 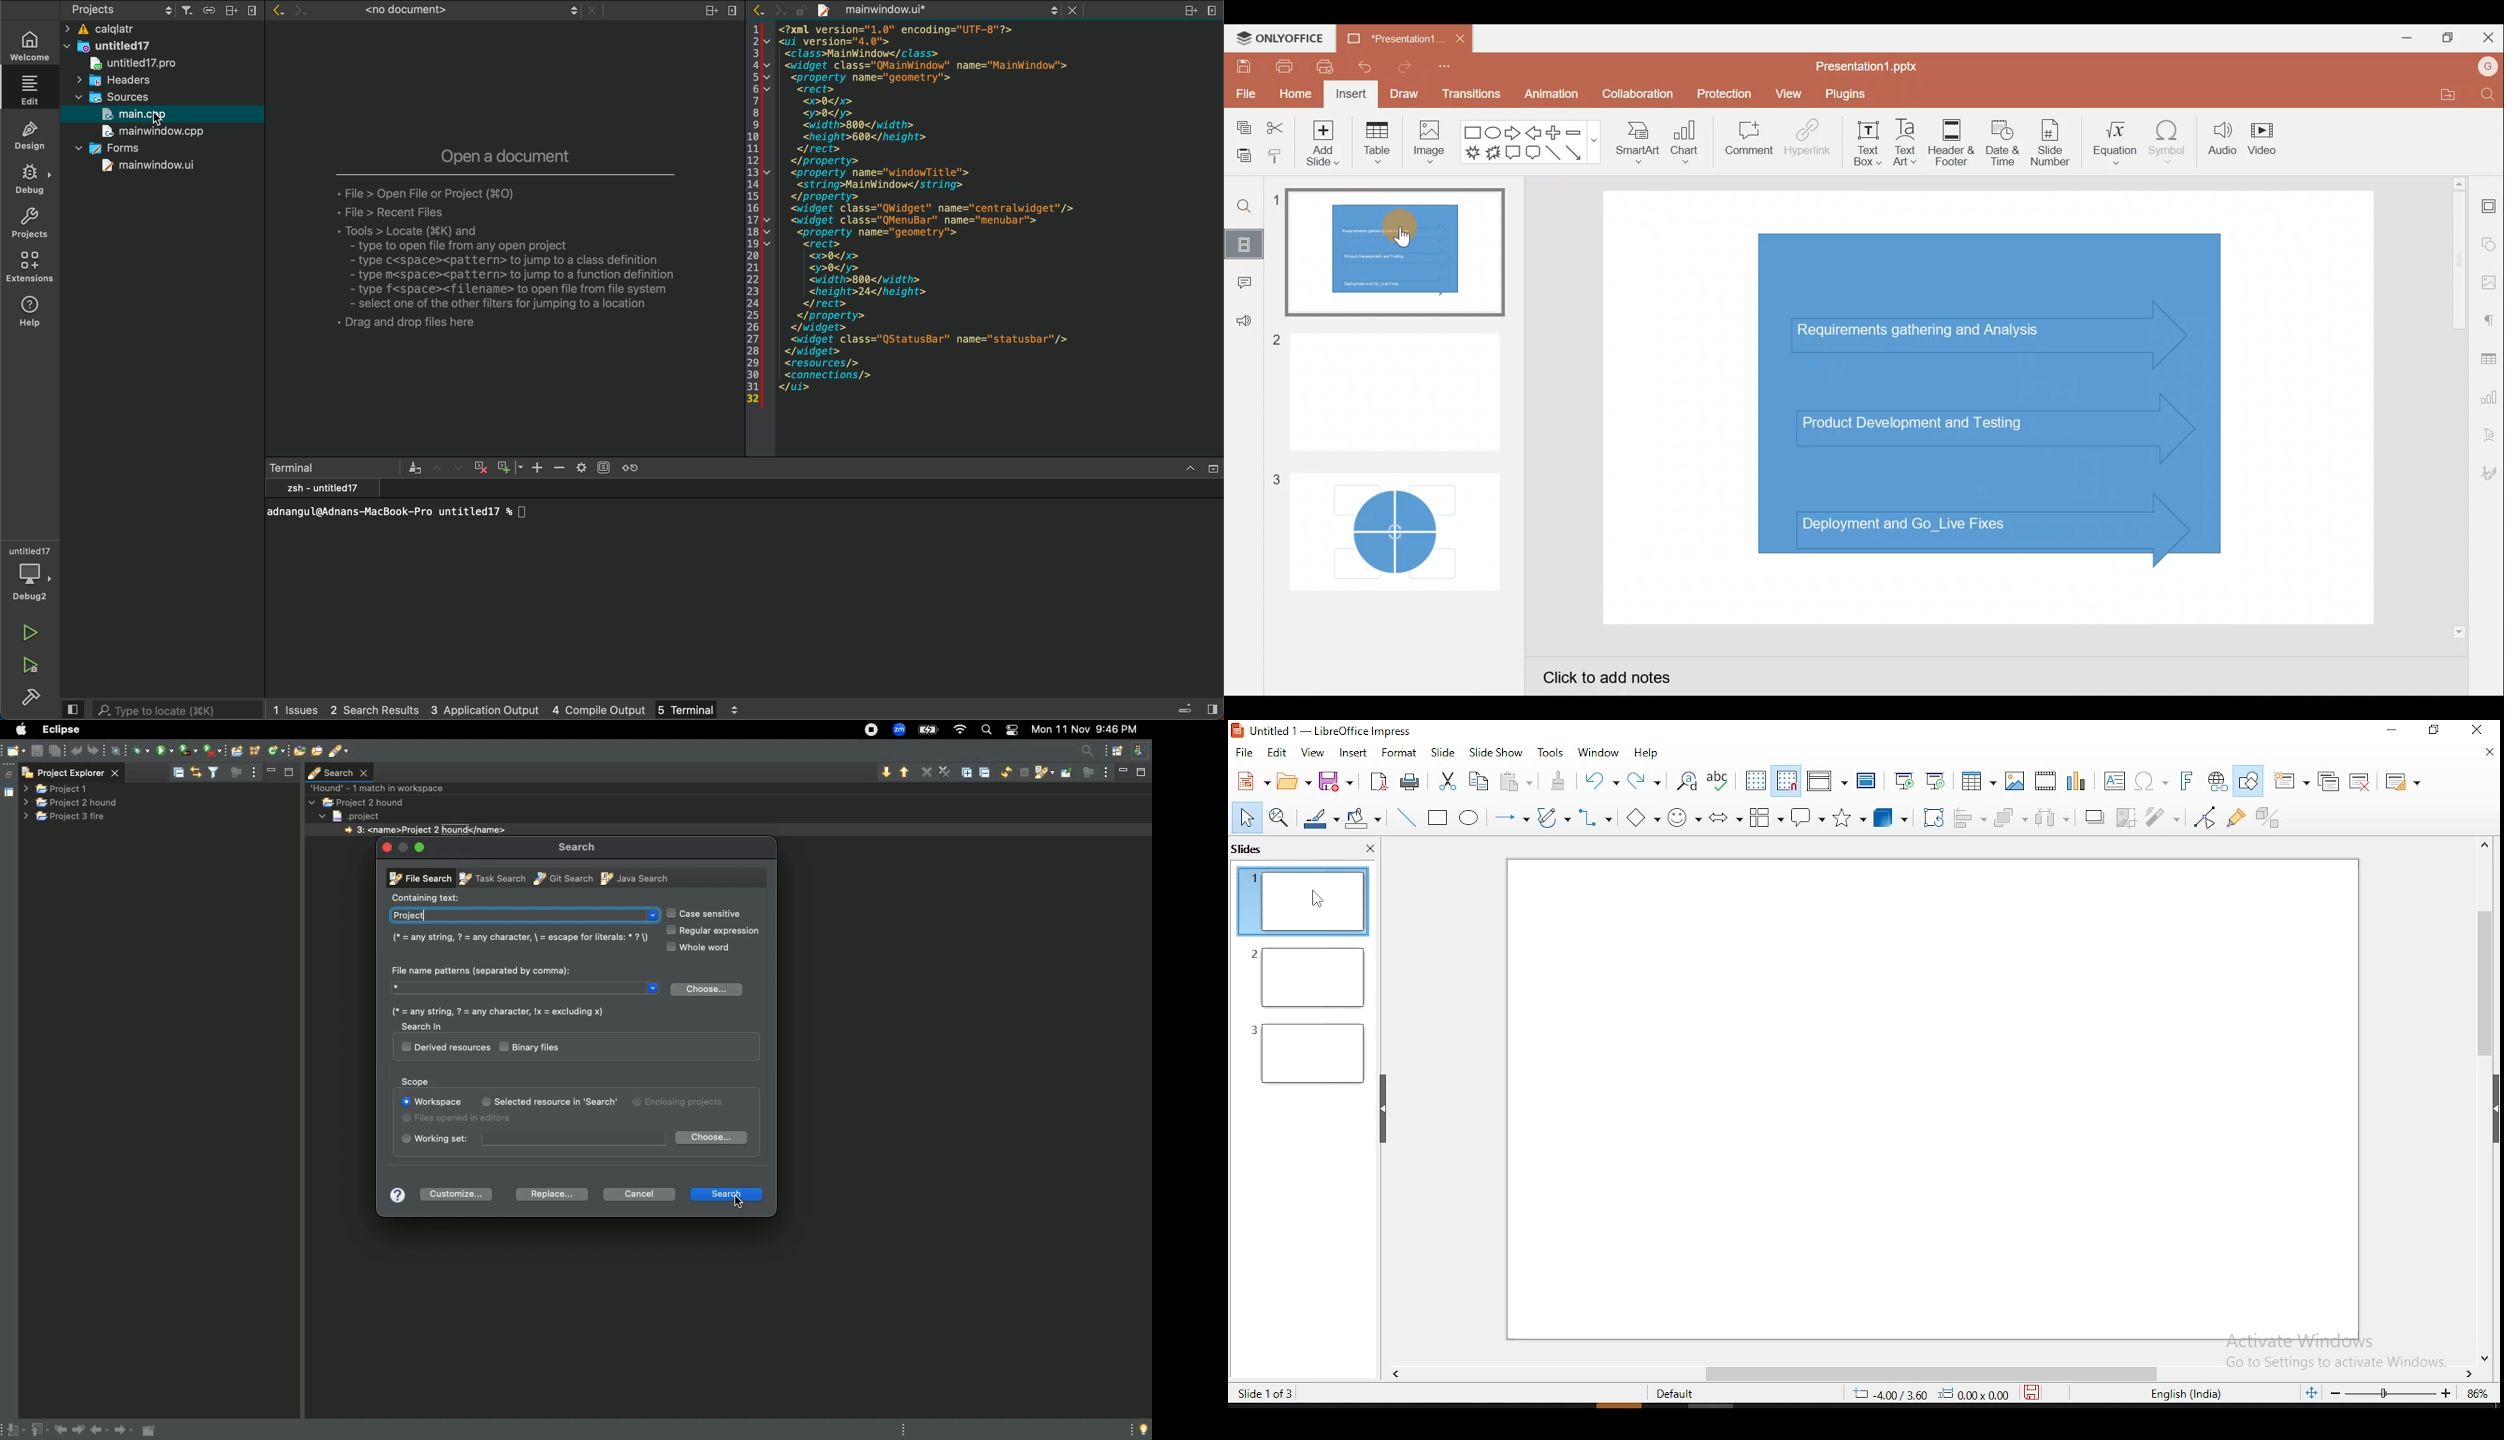 I want to click on Task search, so click(x=489, y=878).